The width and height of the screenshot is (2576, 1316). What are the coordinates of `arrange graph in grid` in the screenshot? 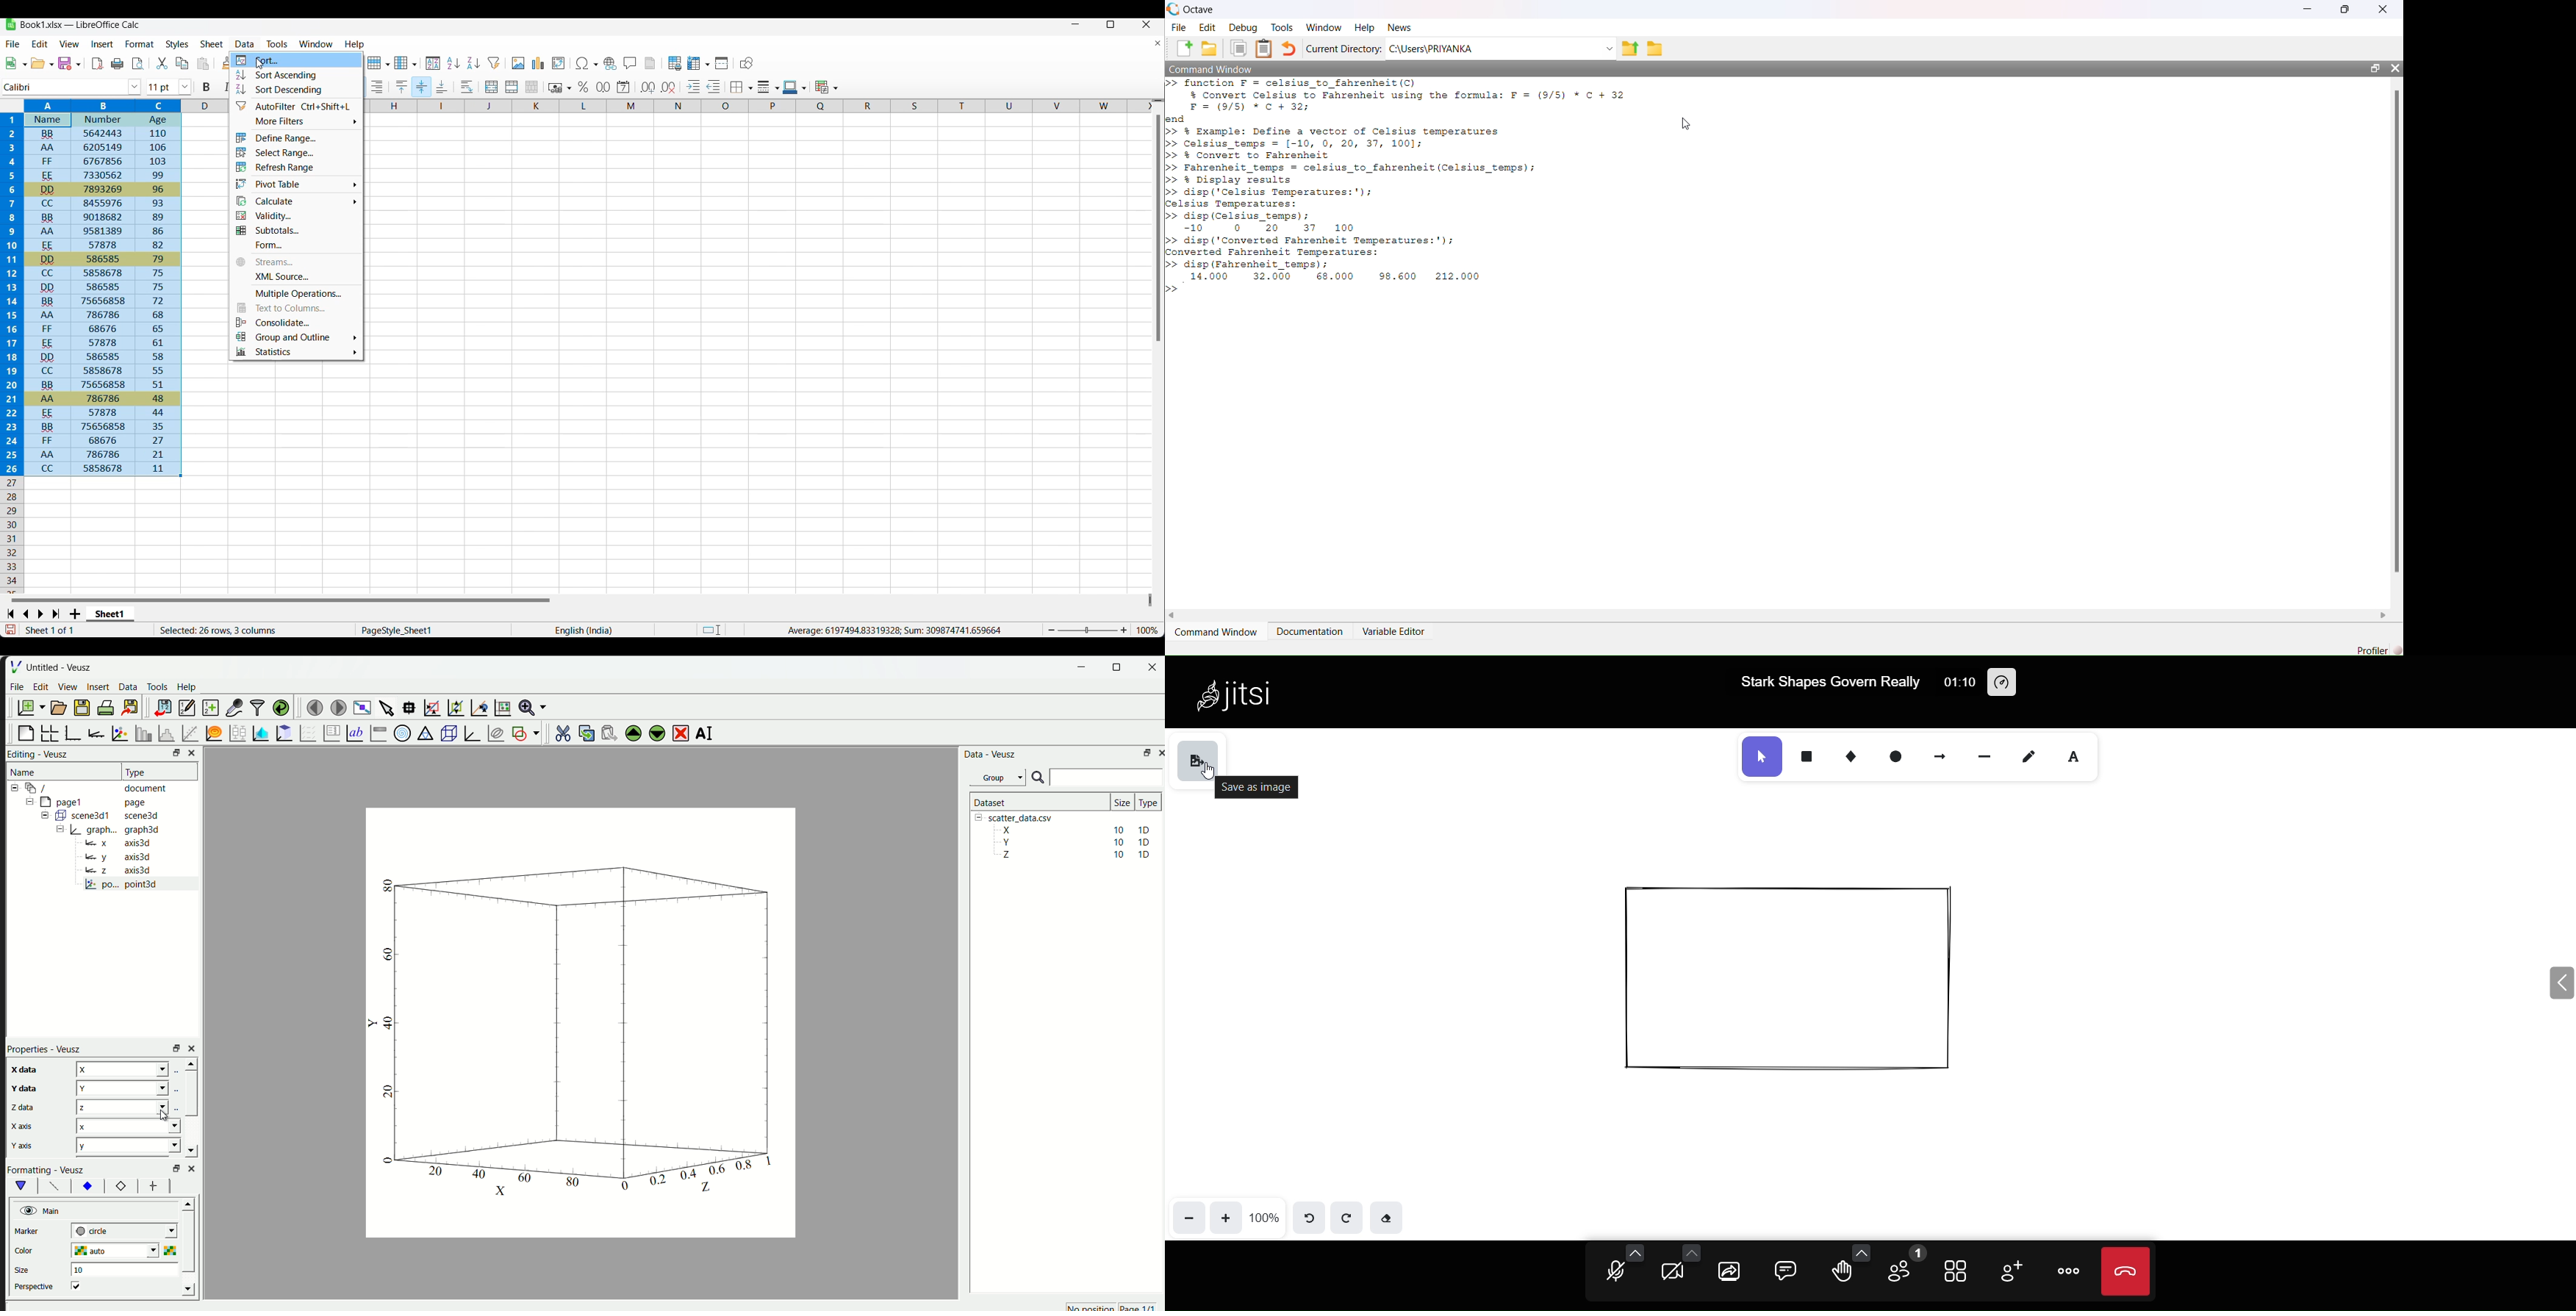 It's located at (49, 732).